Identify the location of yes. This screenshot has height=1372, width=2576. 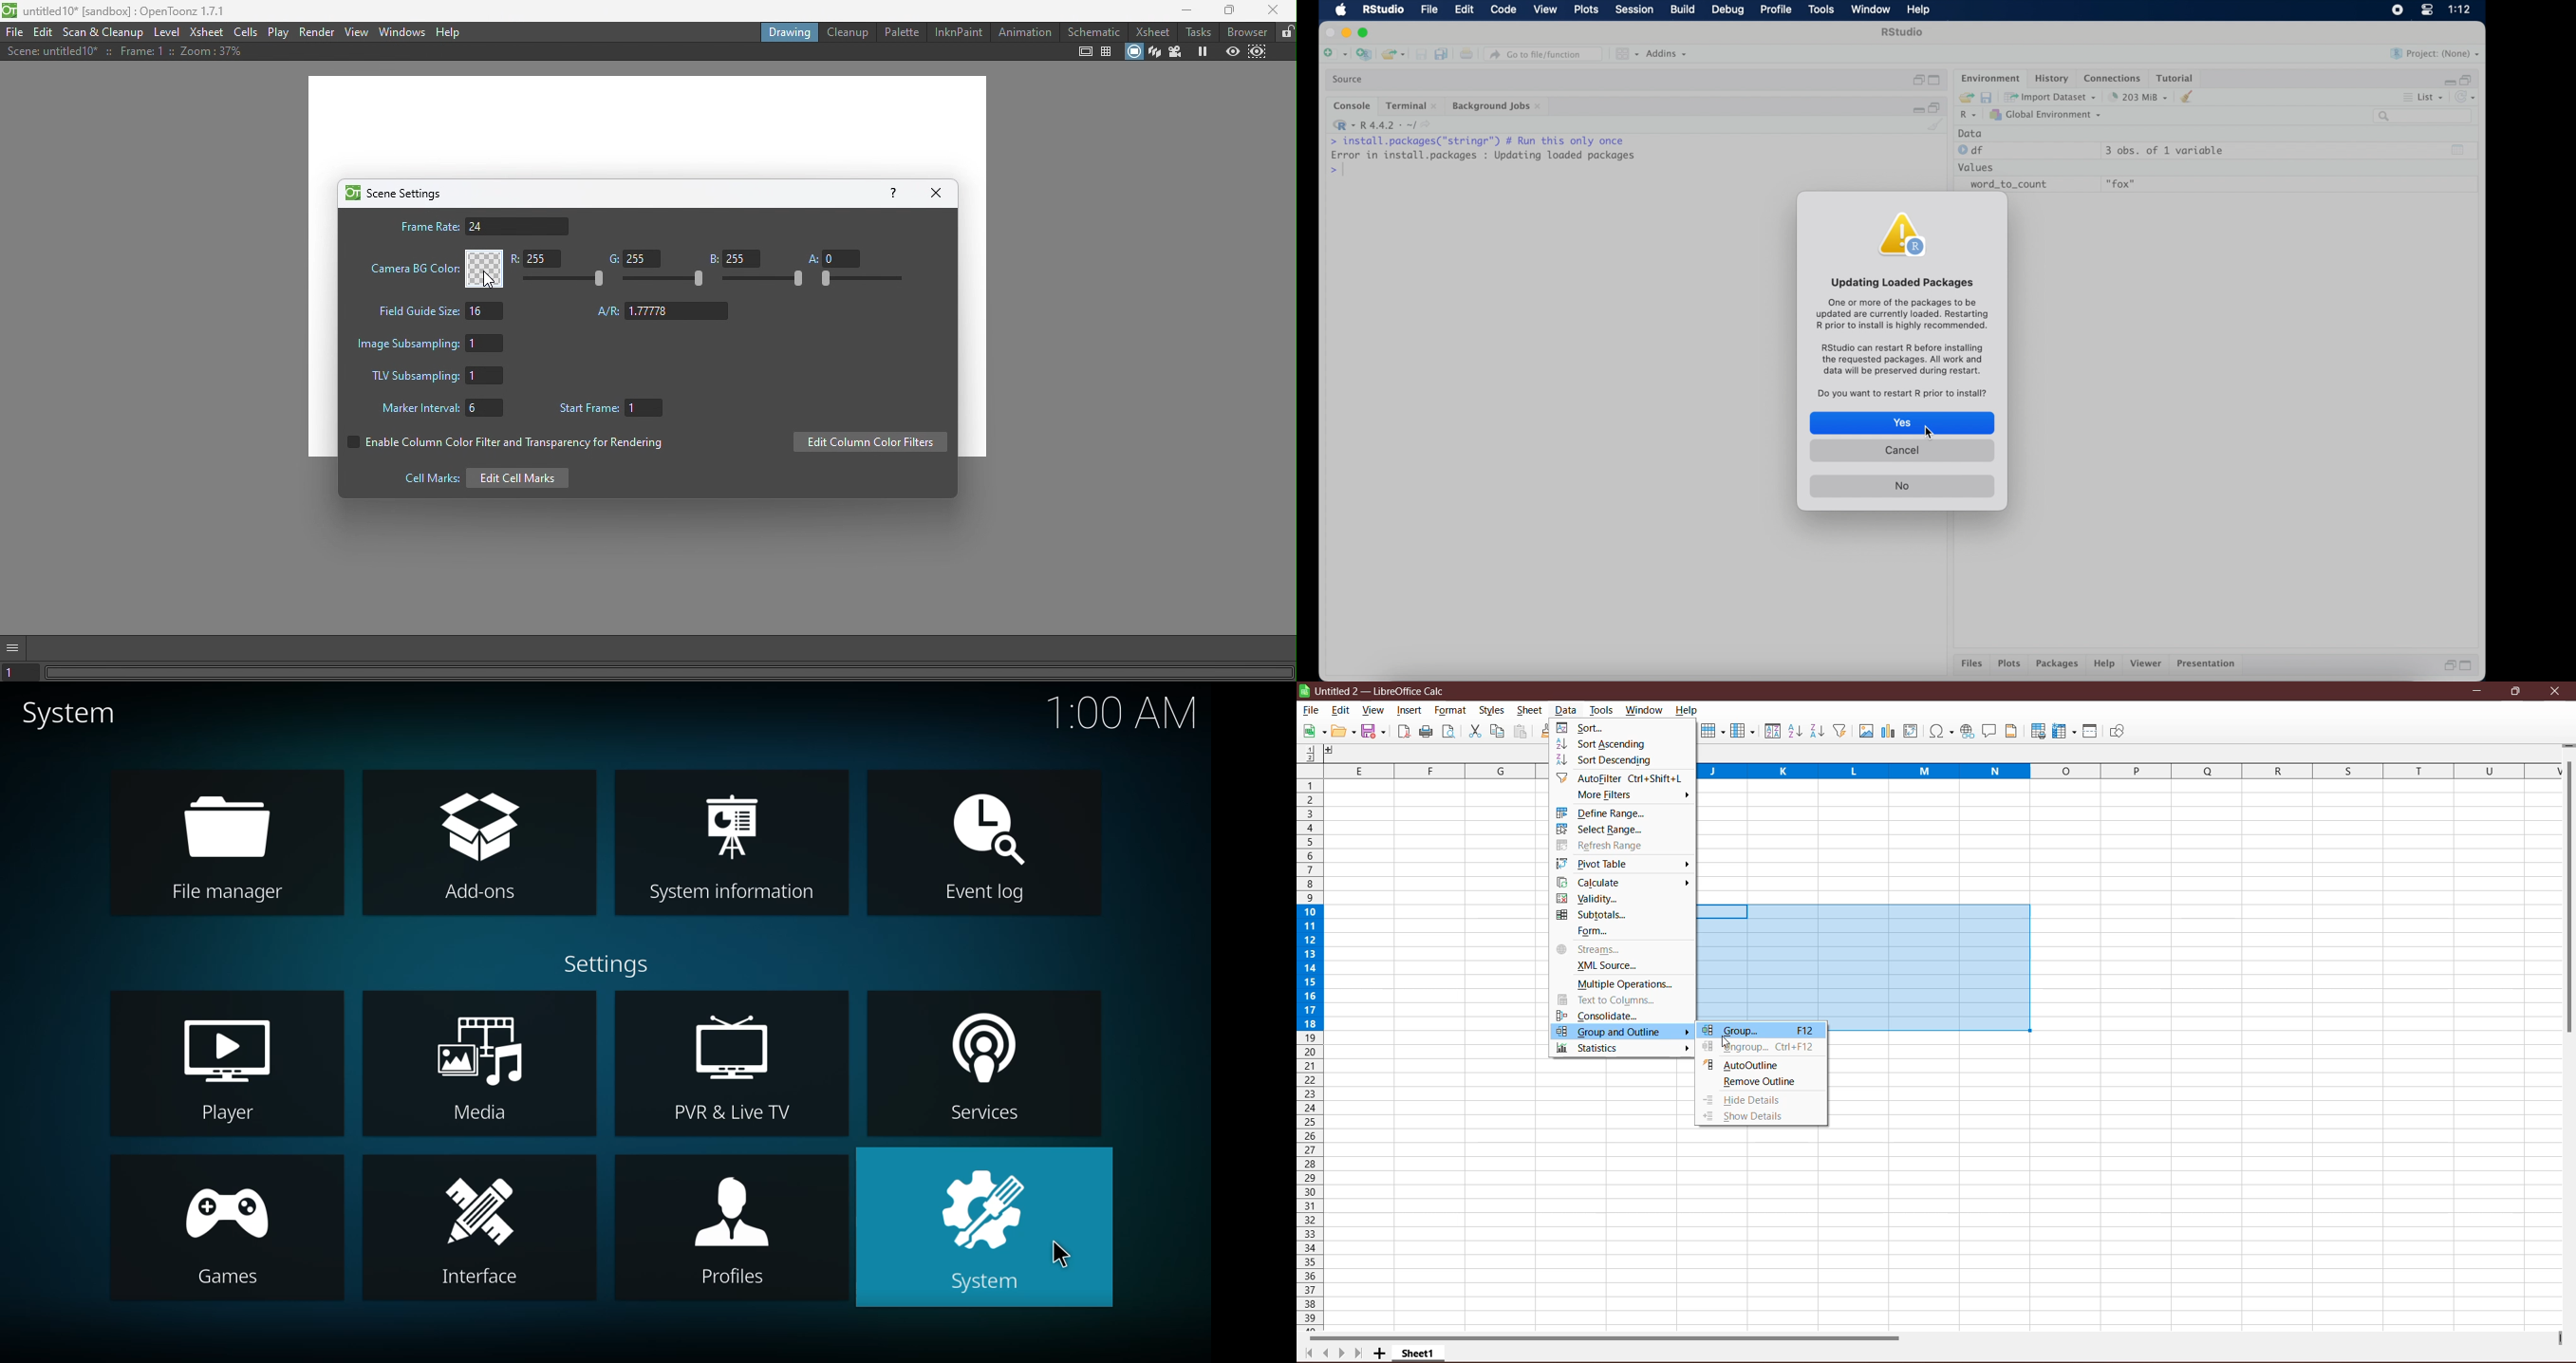
(1902, 423).